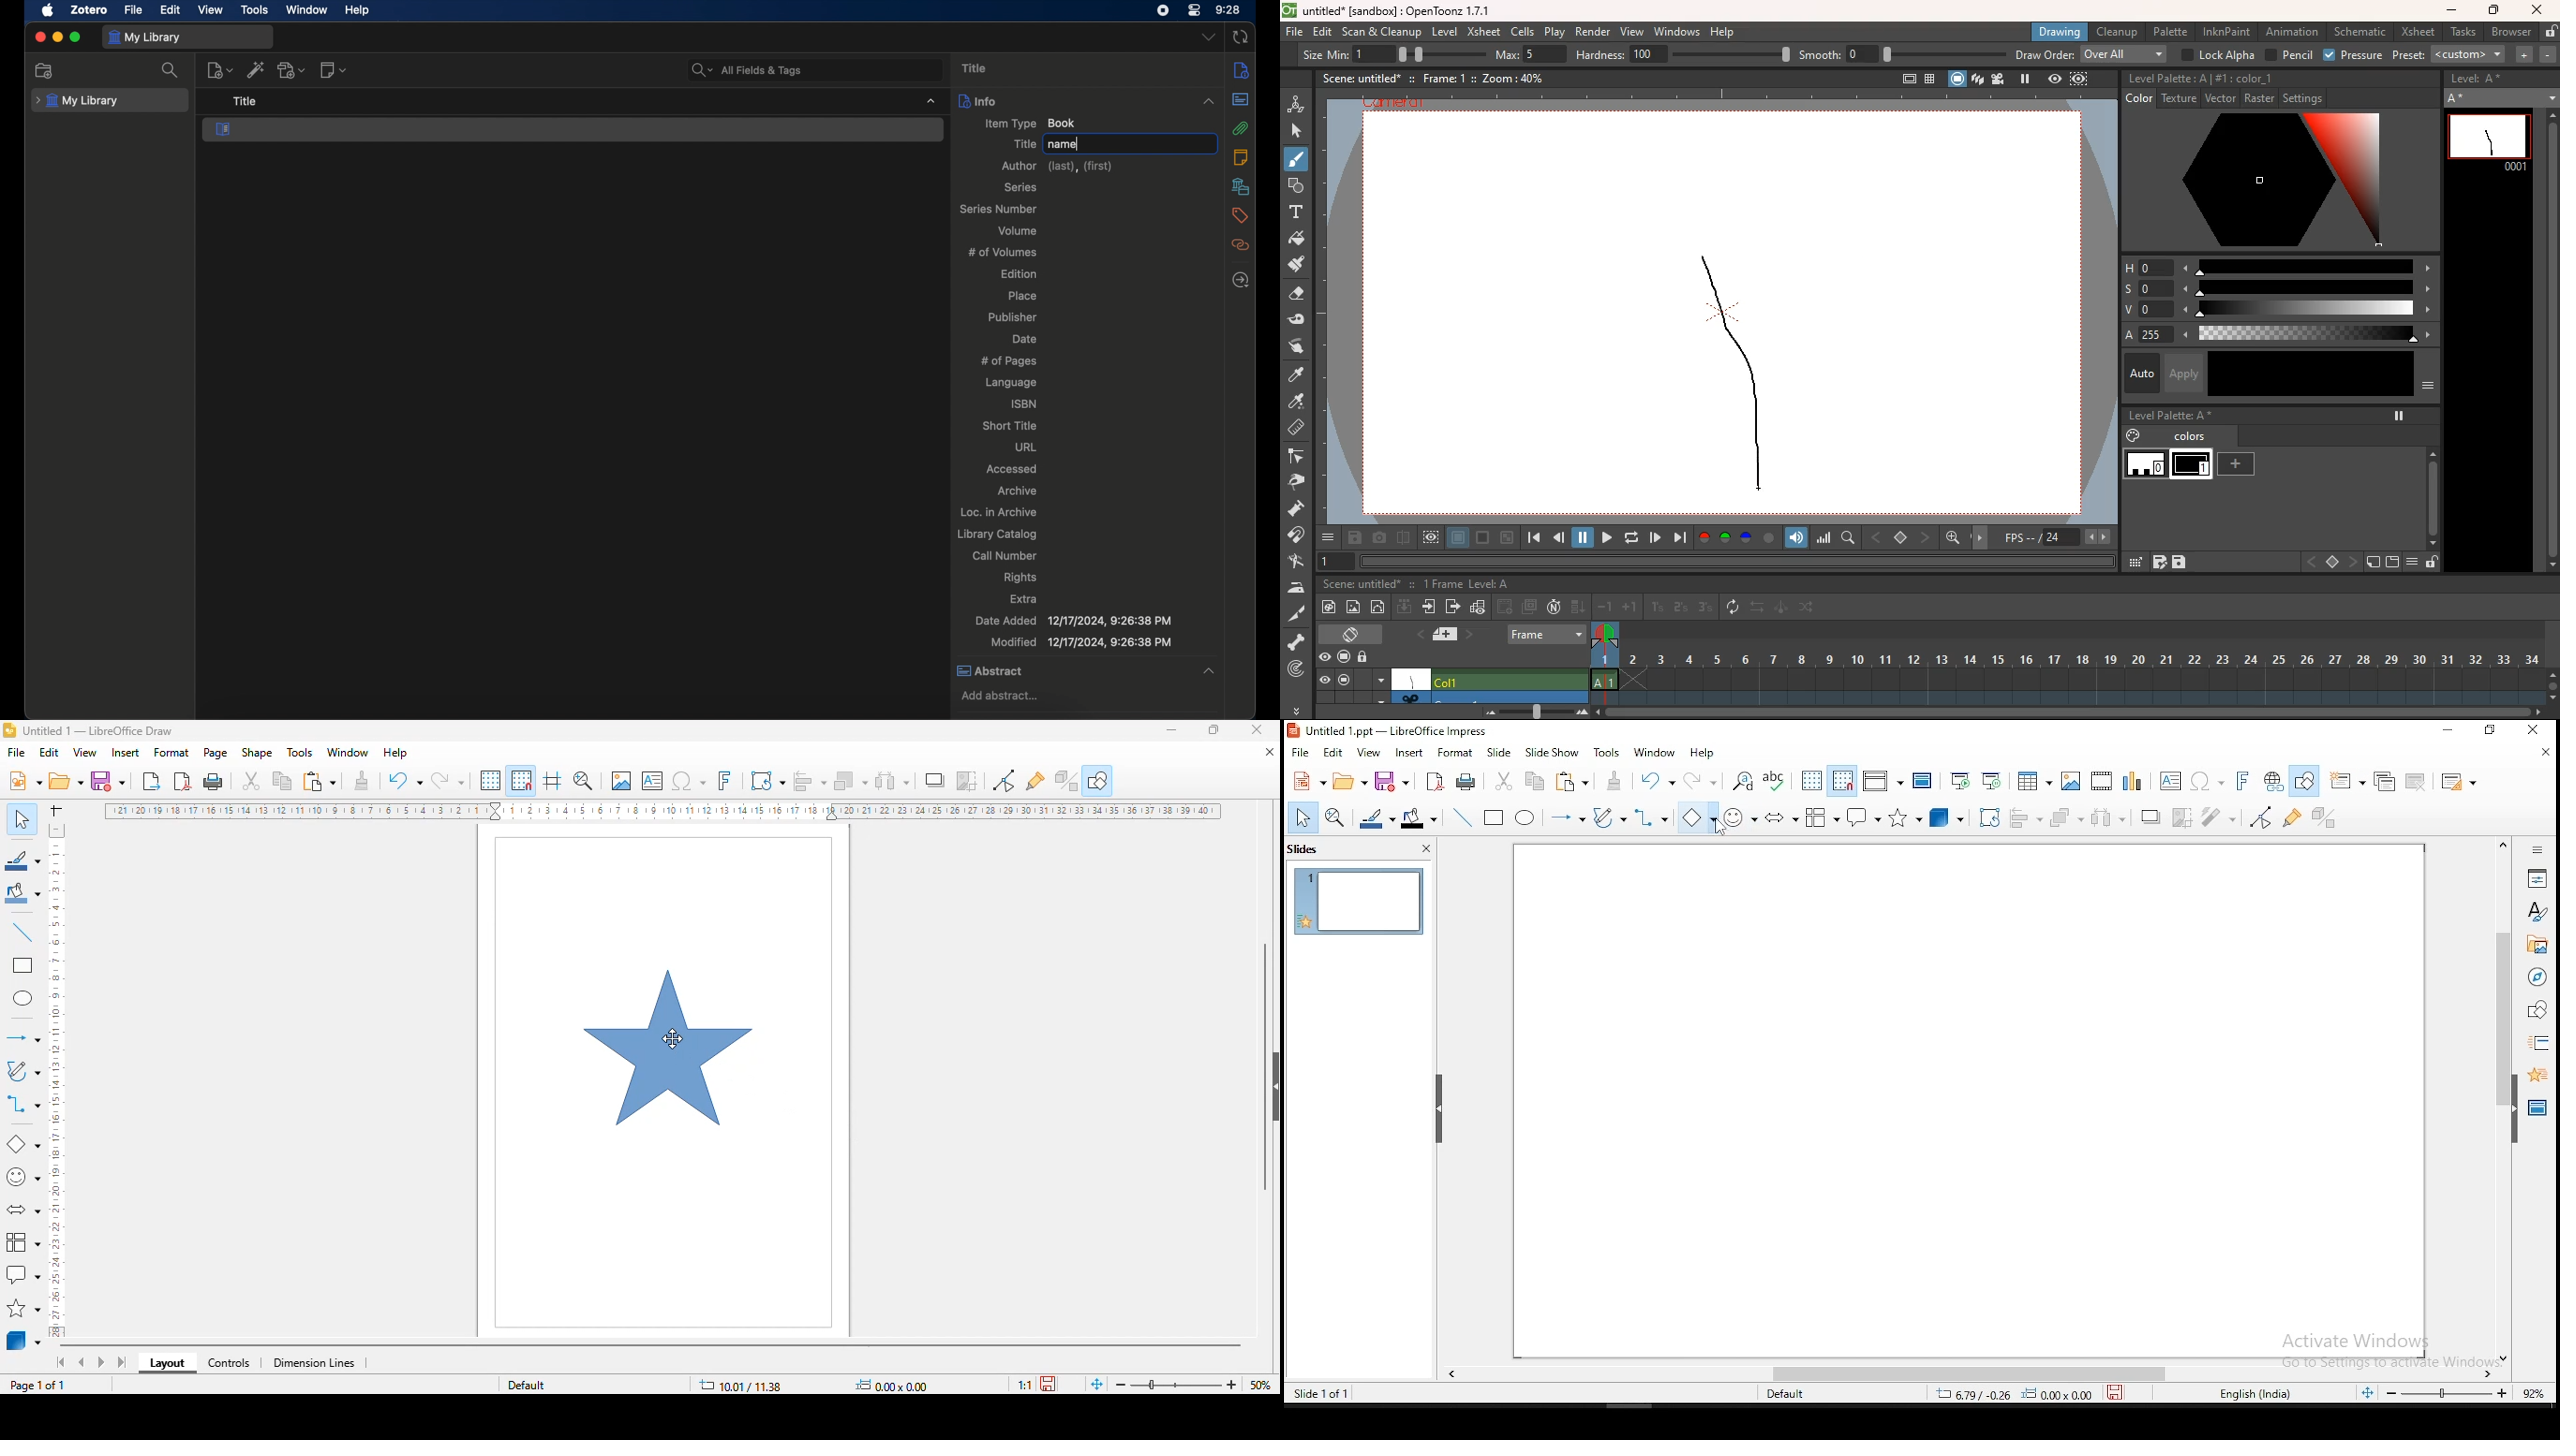 Image resolution: width=2576 pixels, height=1456 pixels. I want to click on format, so click(1455, 751).